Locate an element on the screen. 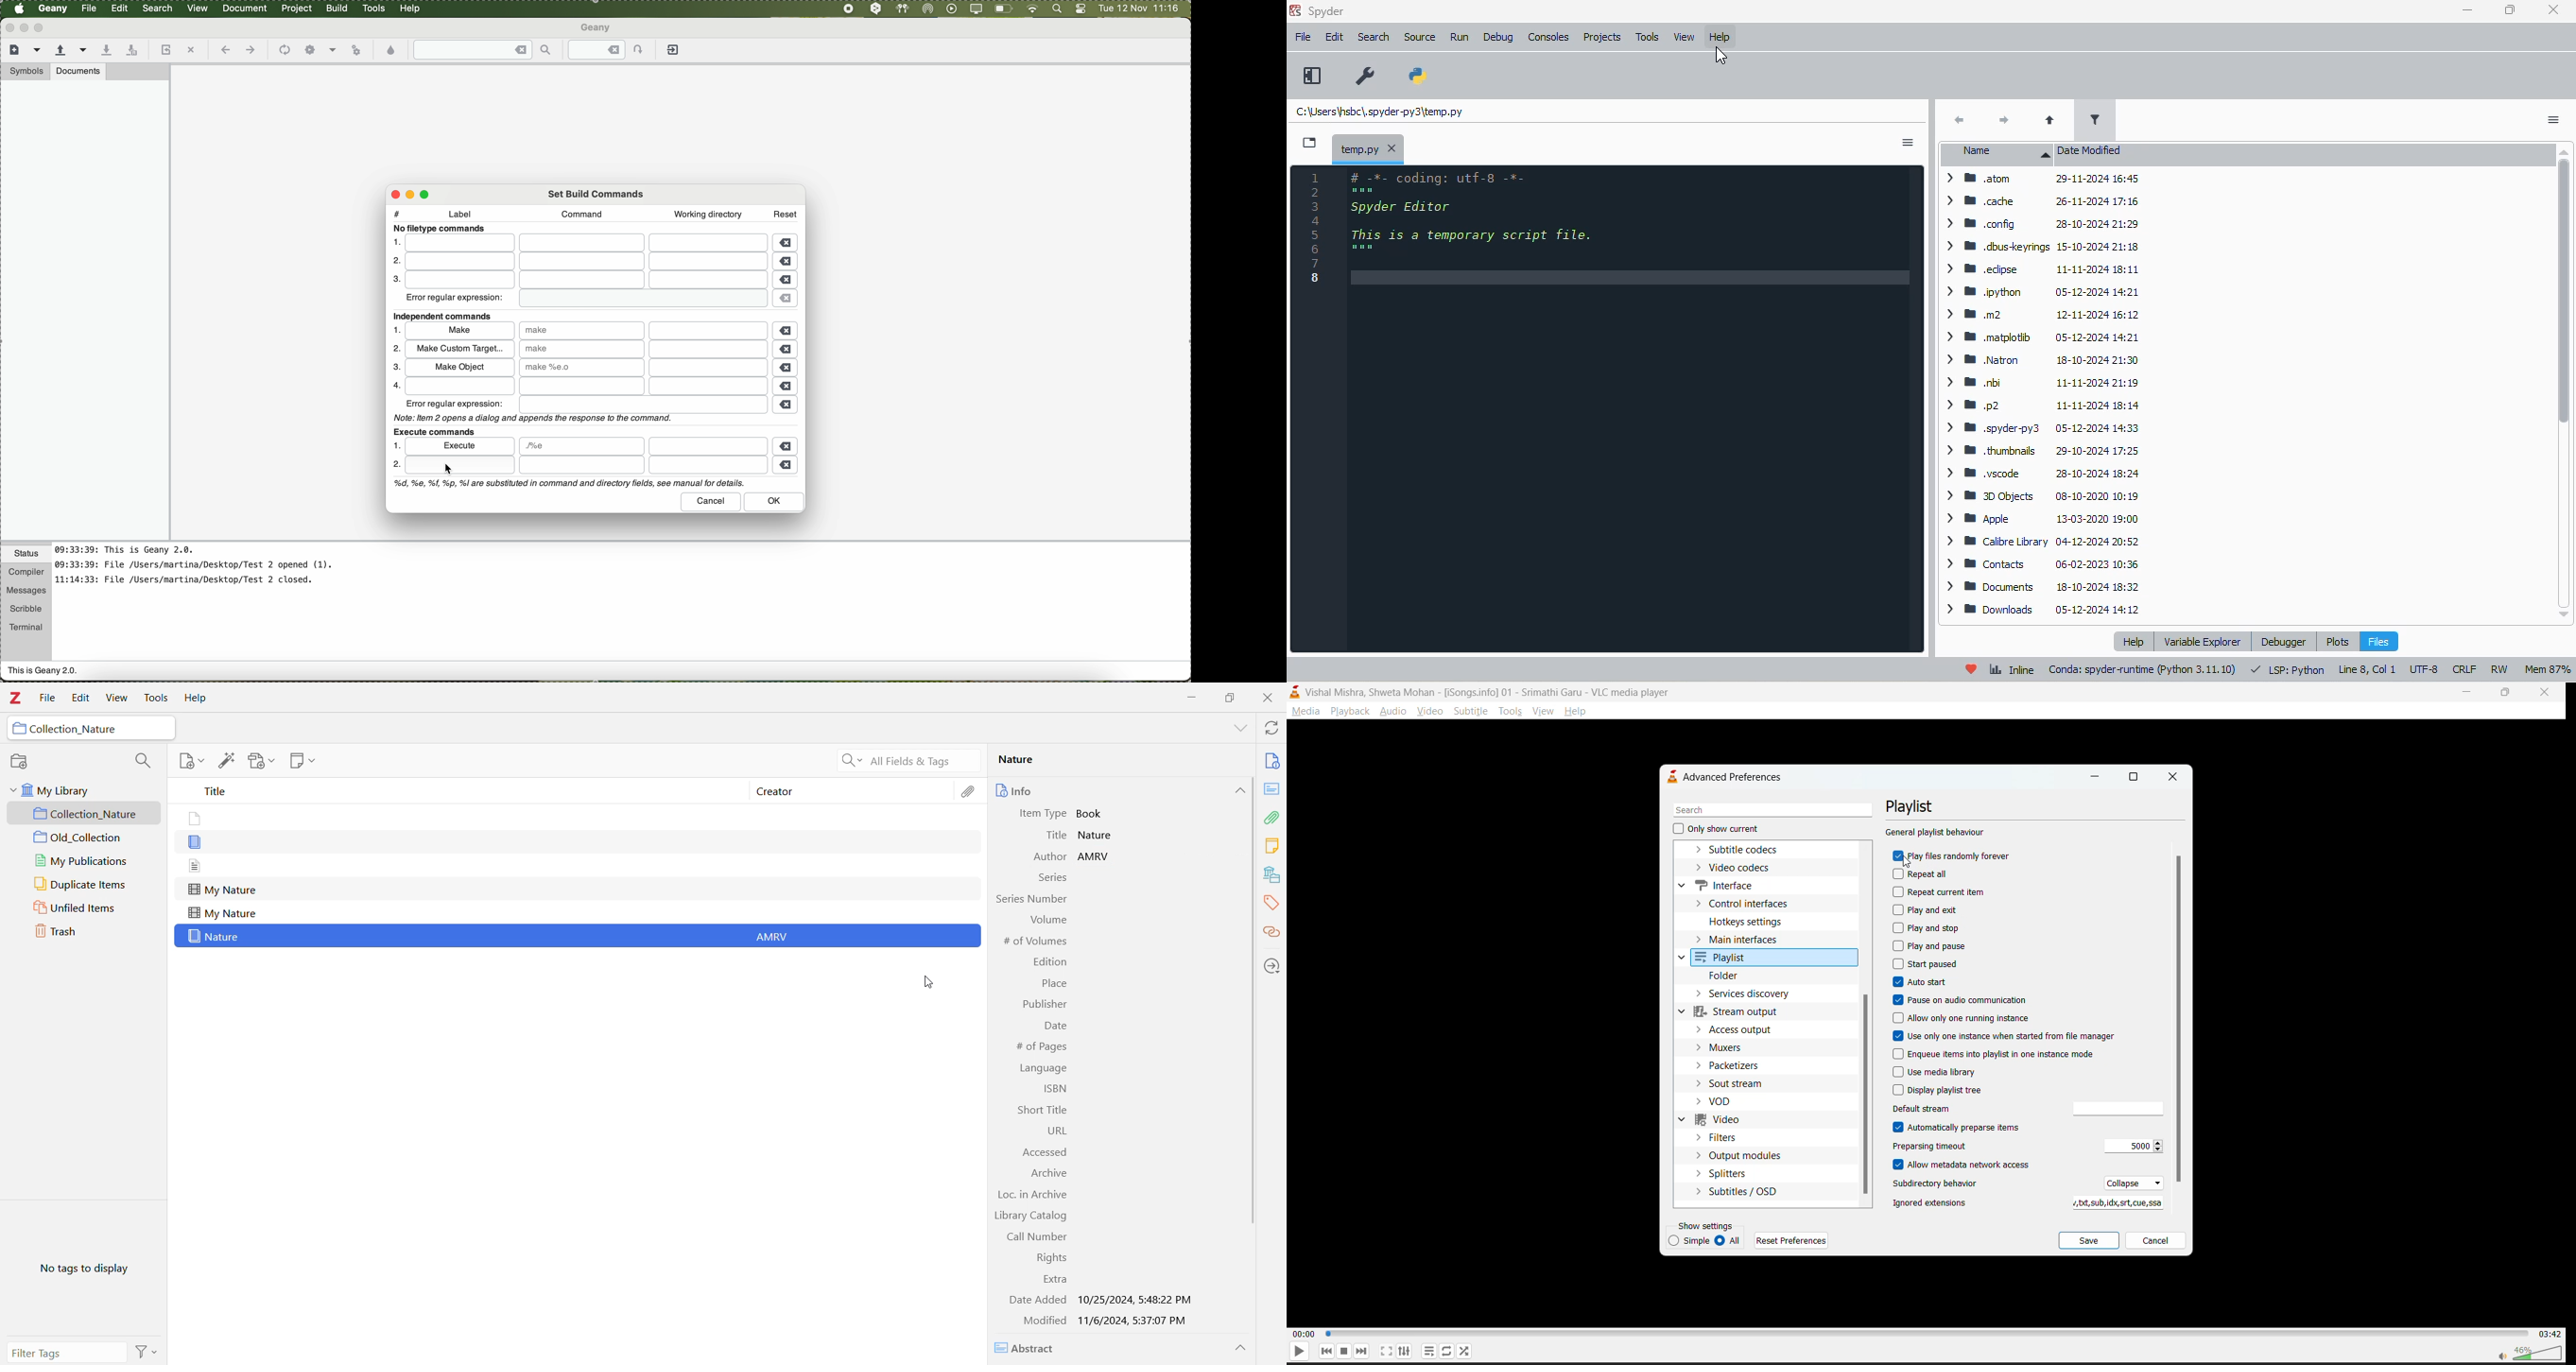  next is located at coordinates (1359, 1352).